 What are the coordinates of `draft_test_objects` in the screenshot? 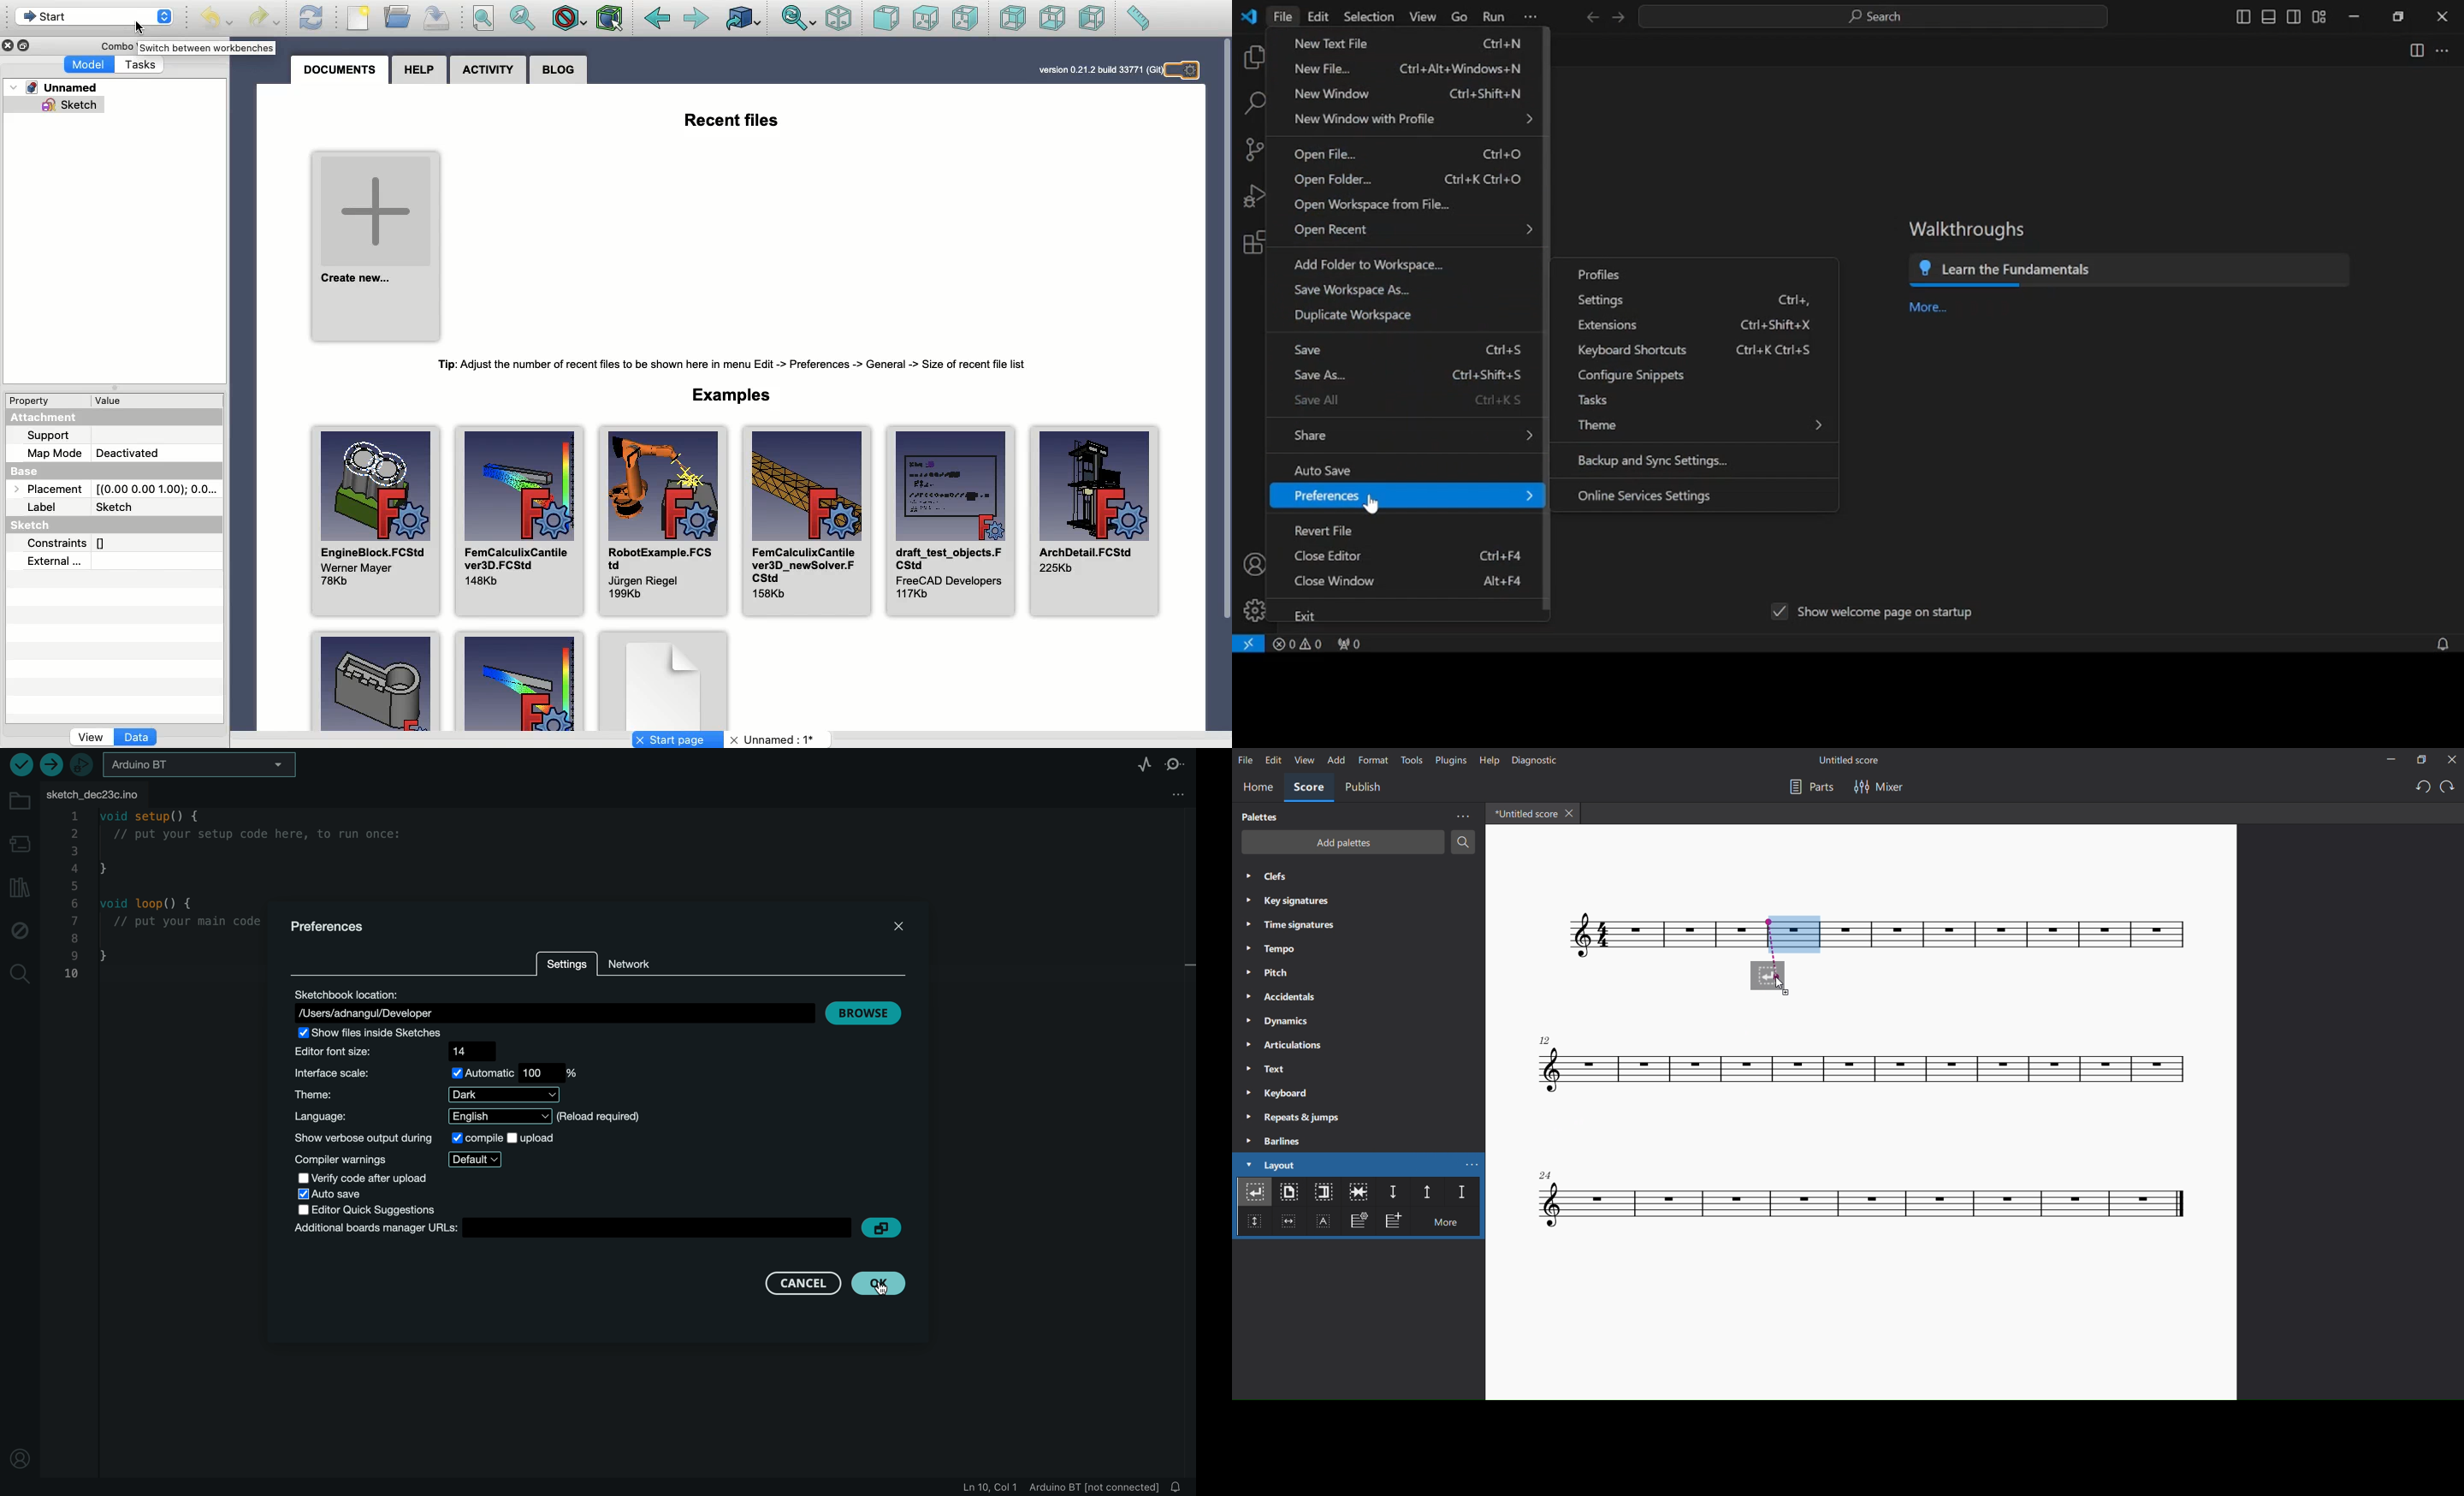 It's located at (951, 522).